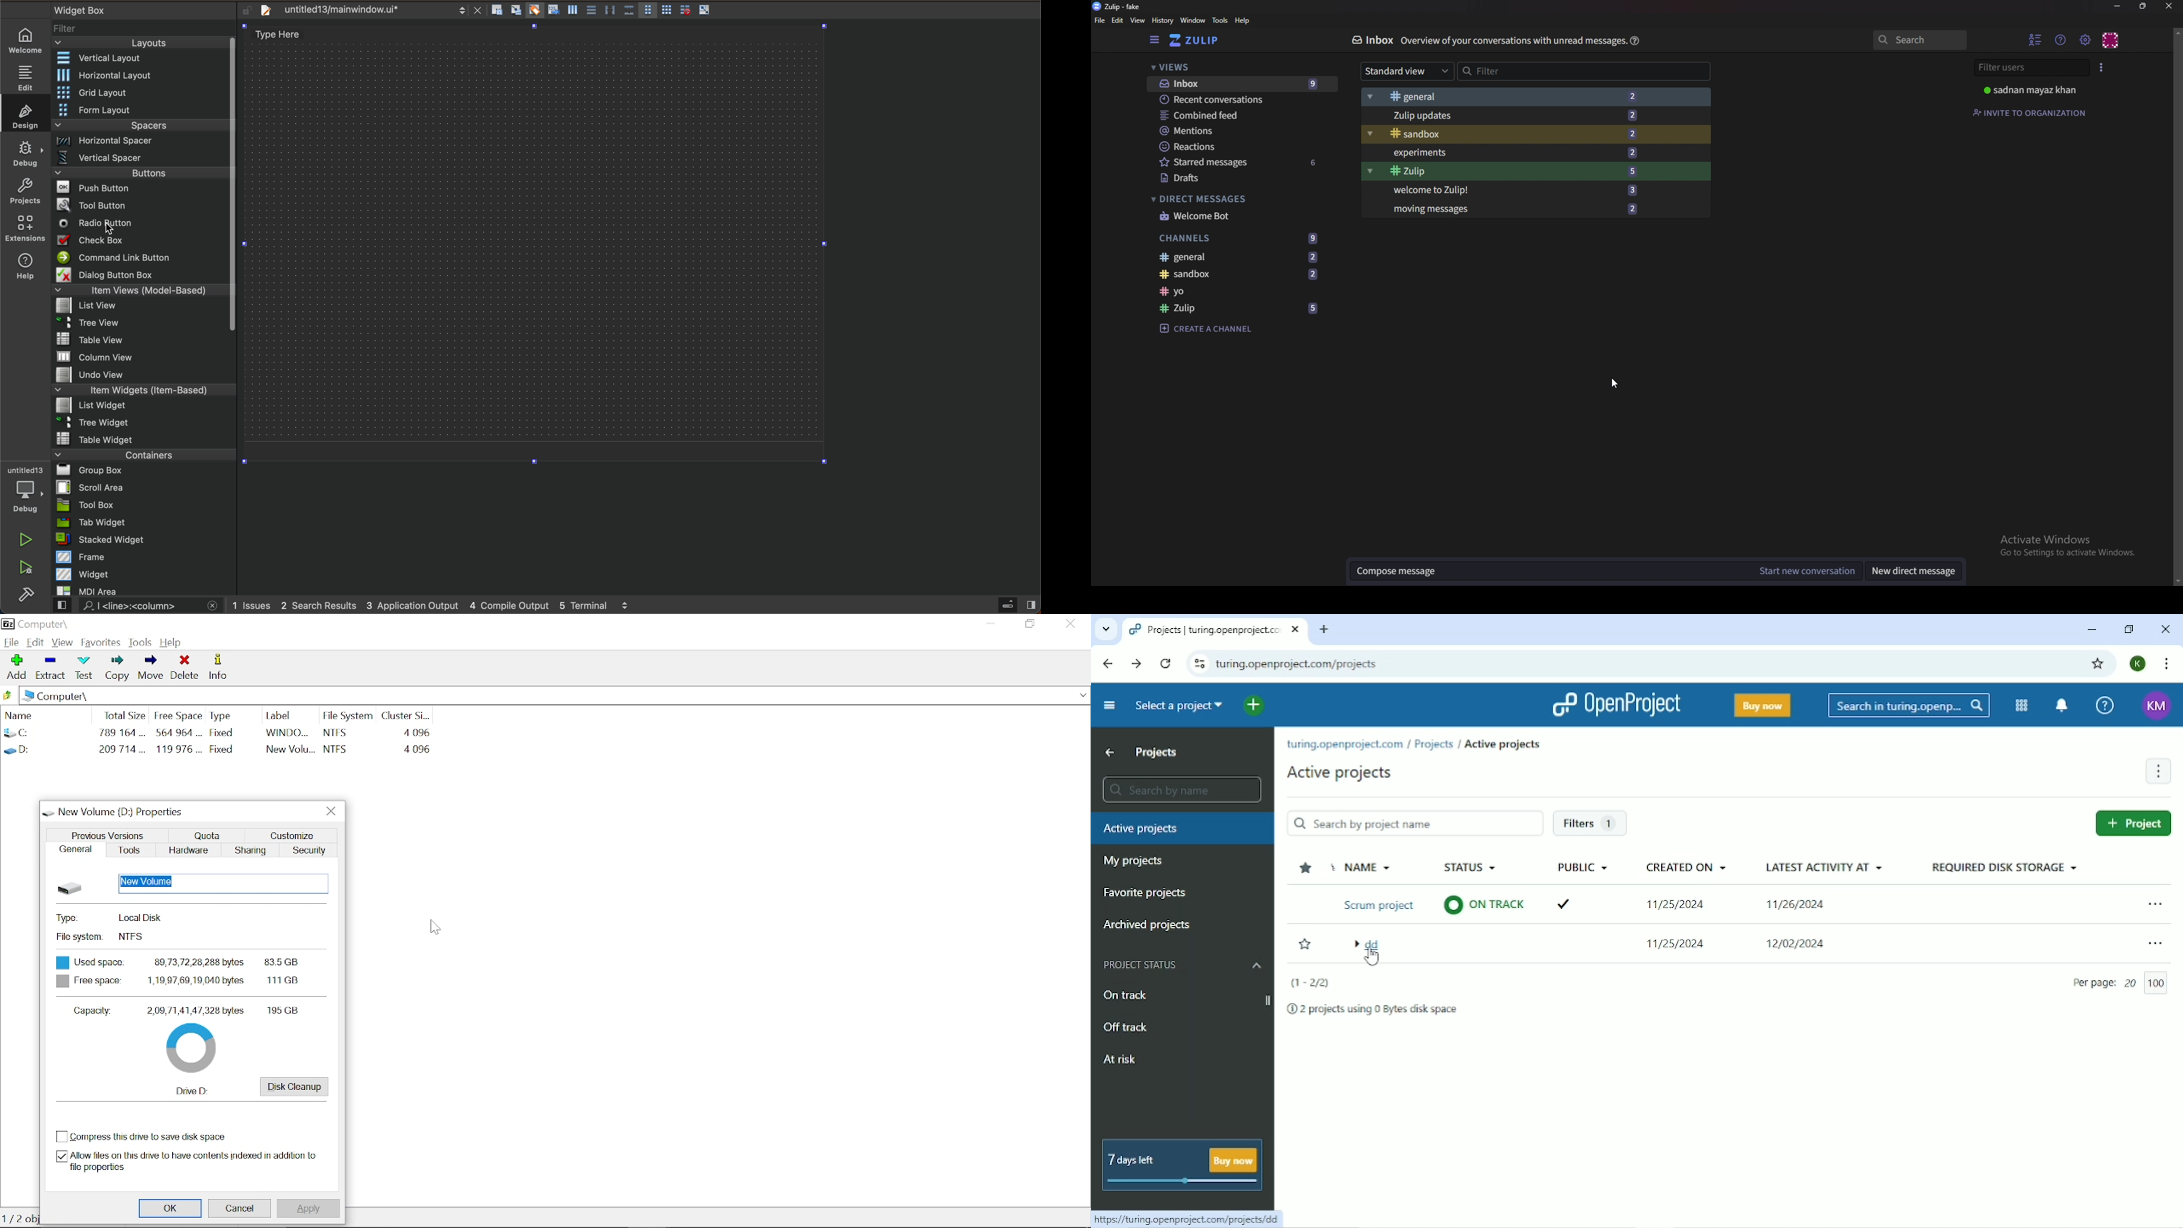 The height and width of the screenshot is (1232, 2184). Describe the element at coordinates (1241, 131) in the screenshot. I see `Mentions` at that location.